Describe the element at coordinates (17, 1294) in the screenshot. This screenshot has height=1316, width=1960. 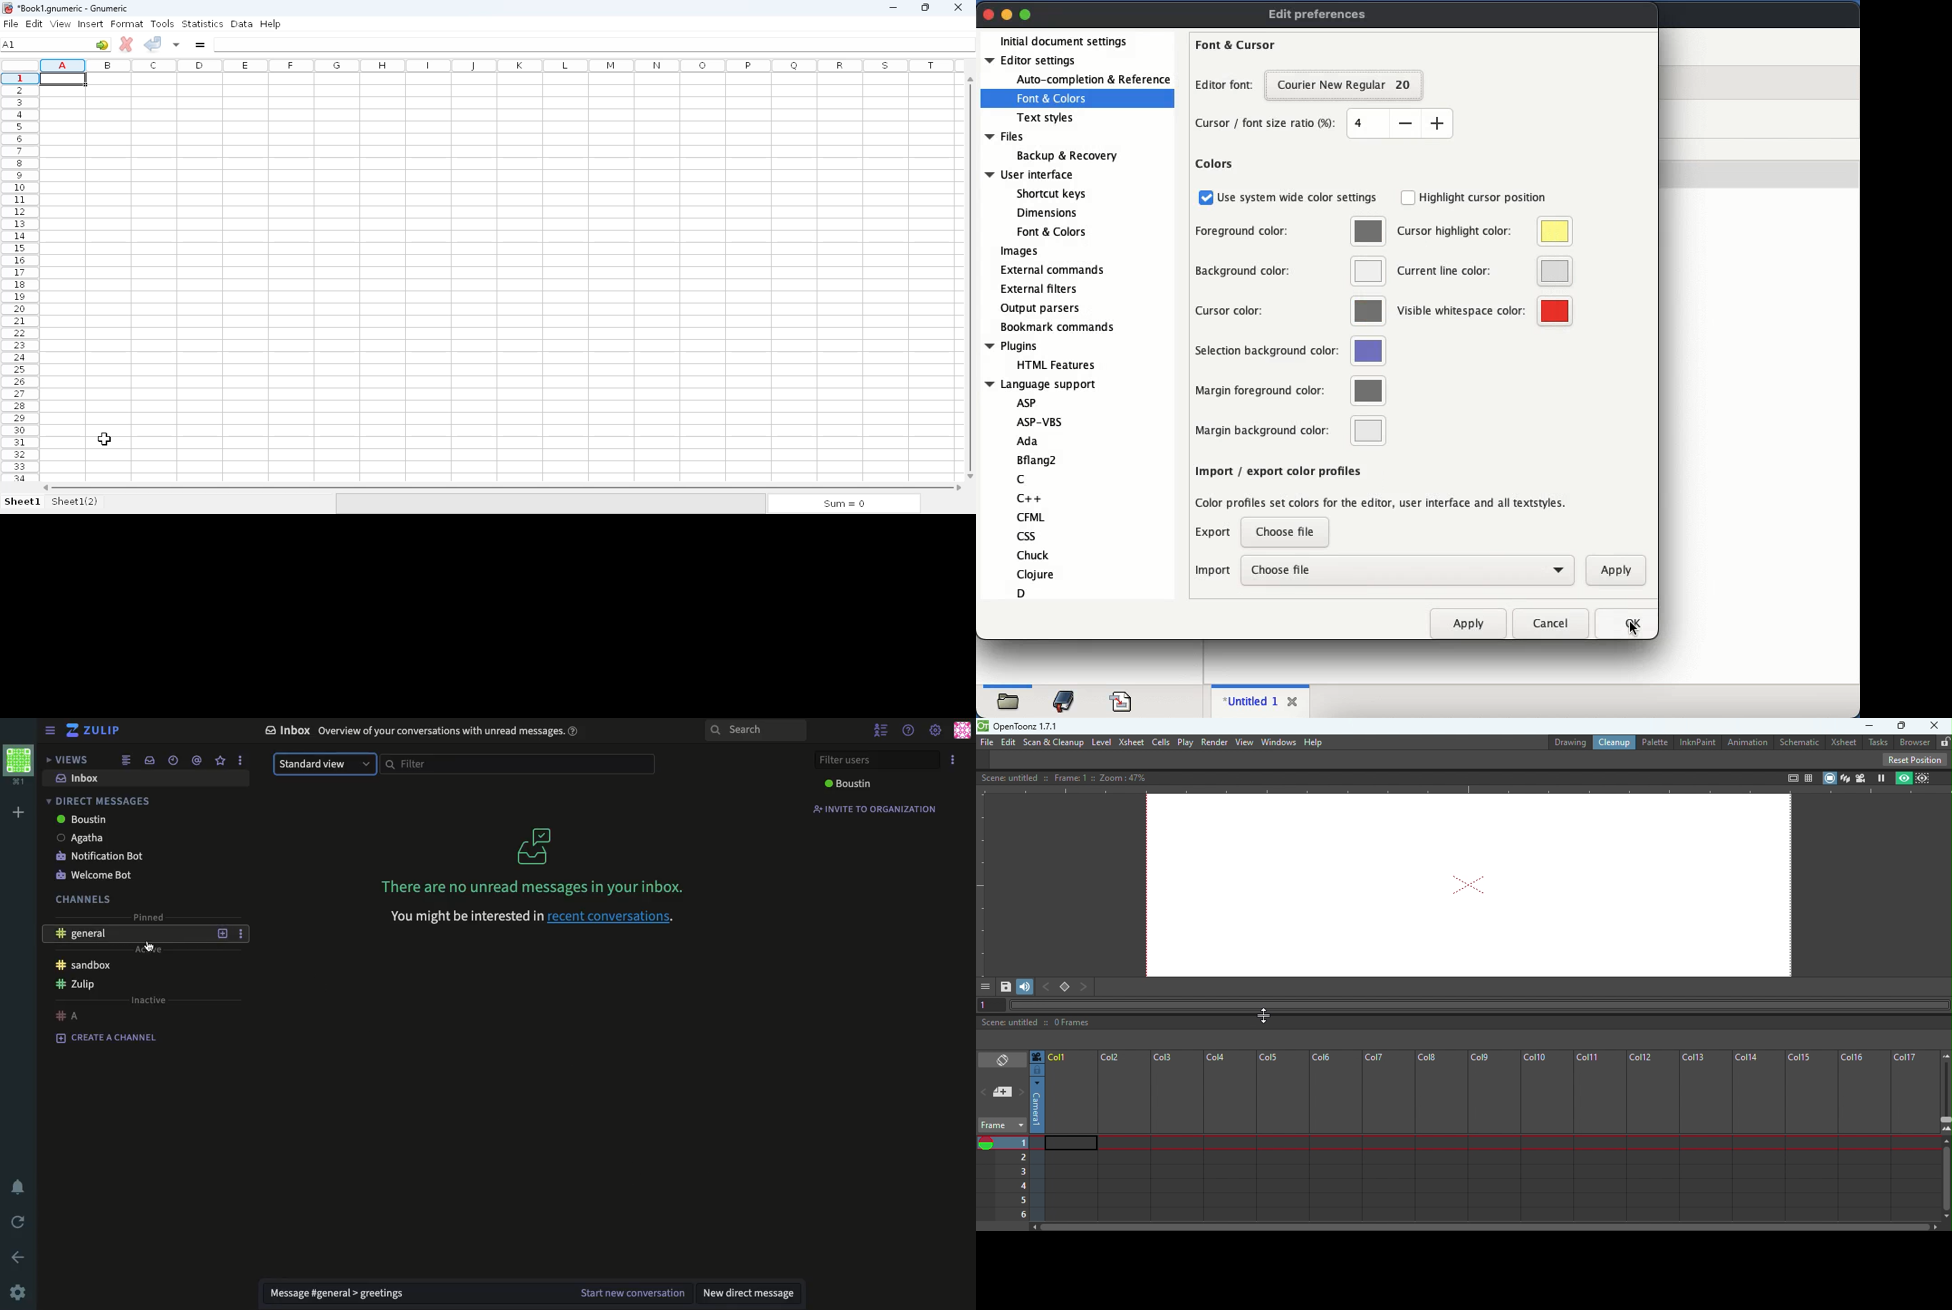
I see `settings` at that location.